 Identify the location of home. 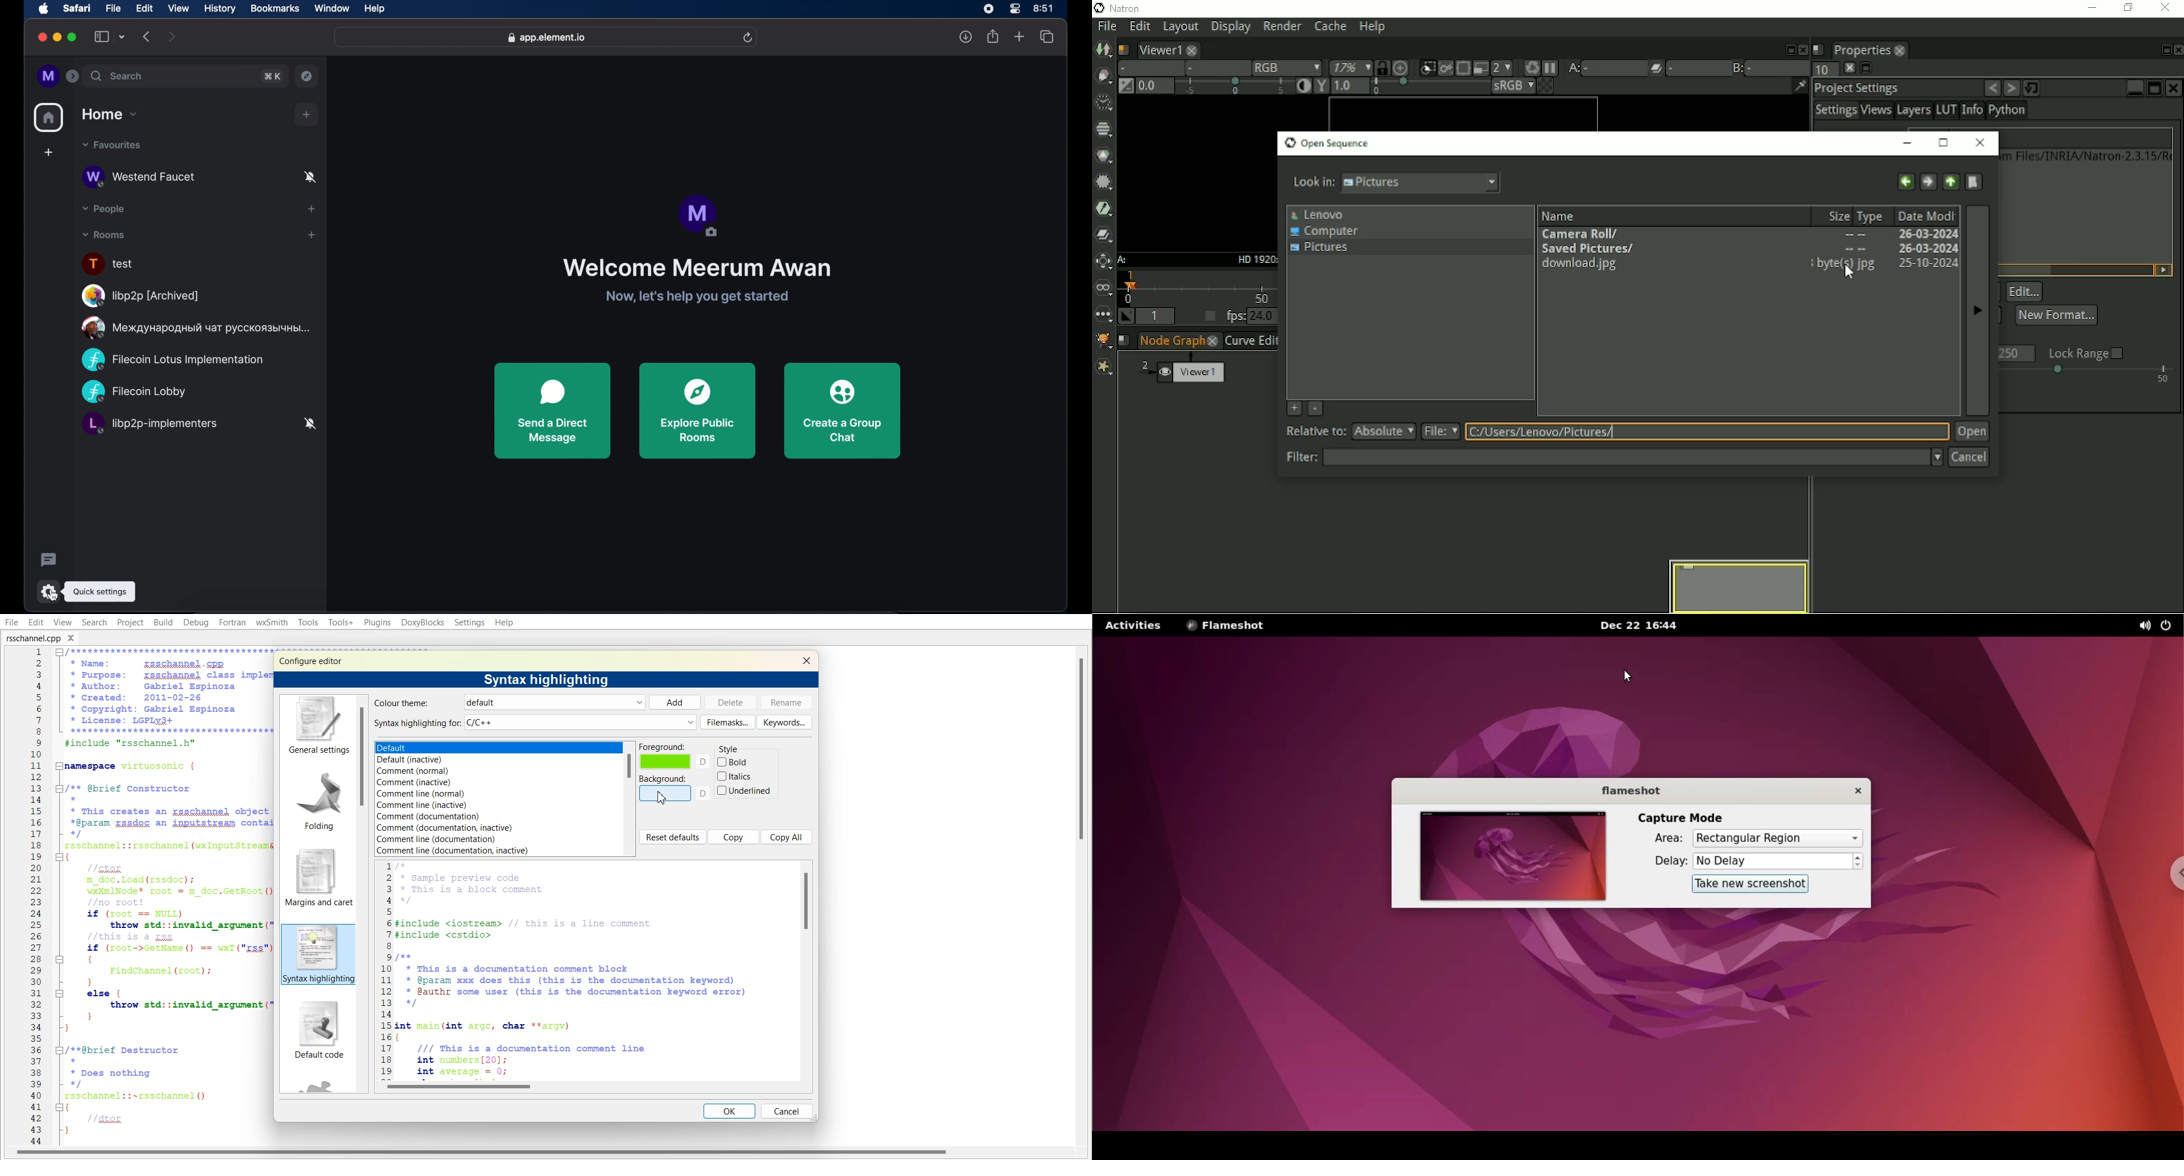
(47, 118).